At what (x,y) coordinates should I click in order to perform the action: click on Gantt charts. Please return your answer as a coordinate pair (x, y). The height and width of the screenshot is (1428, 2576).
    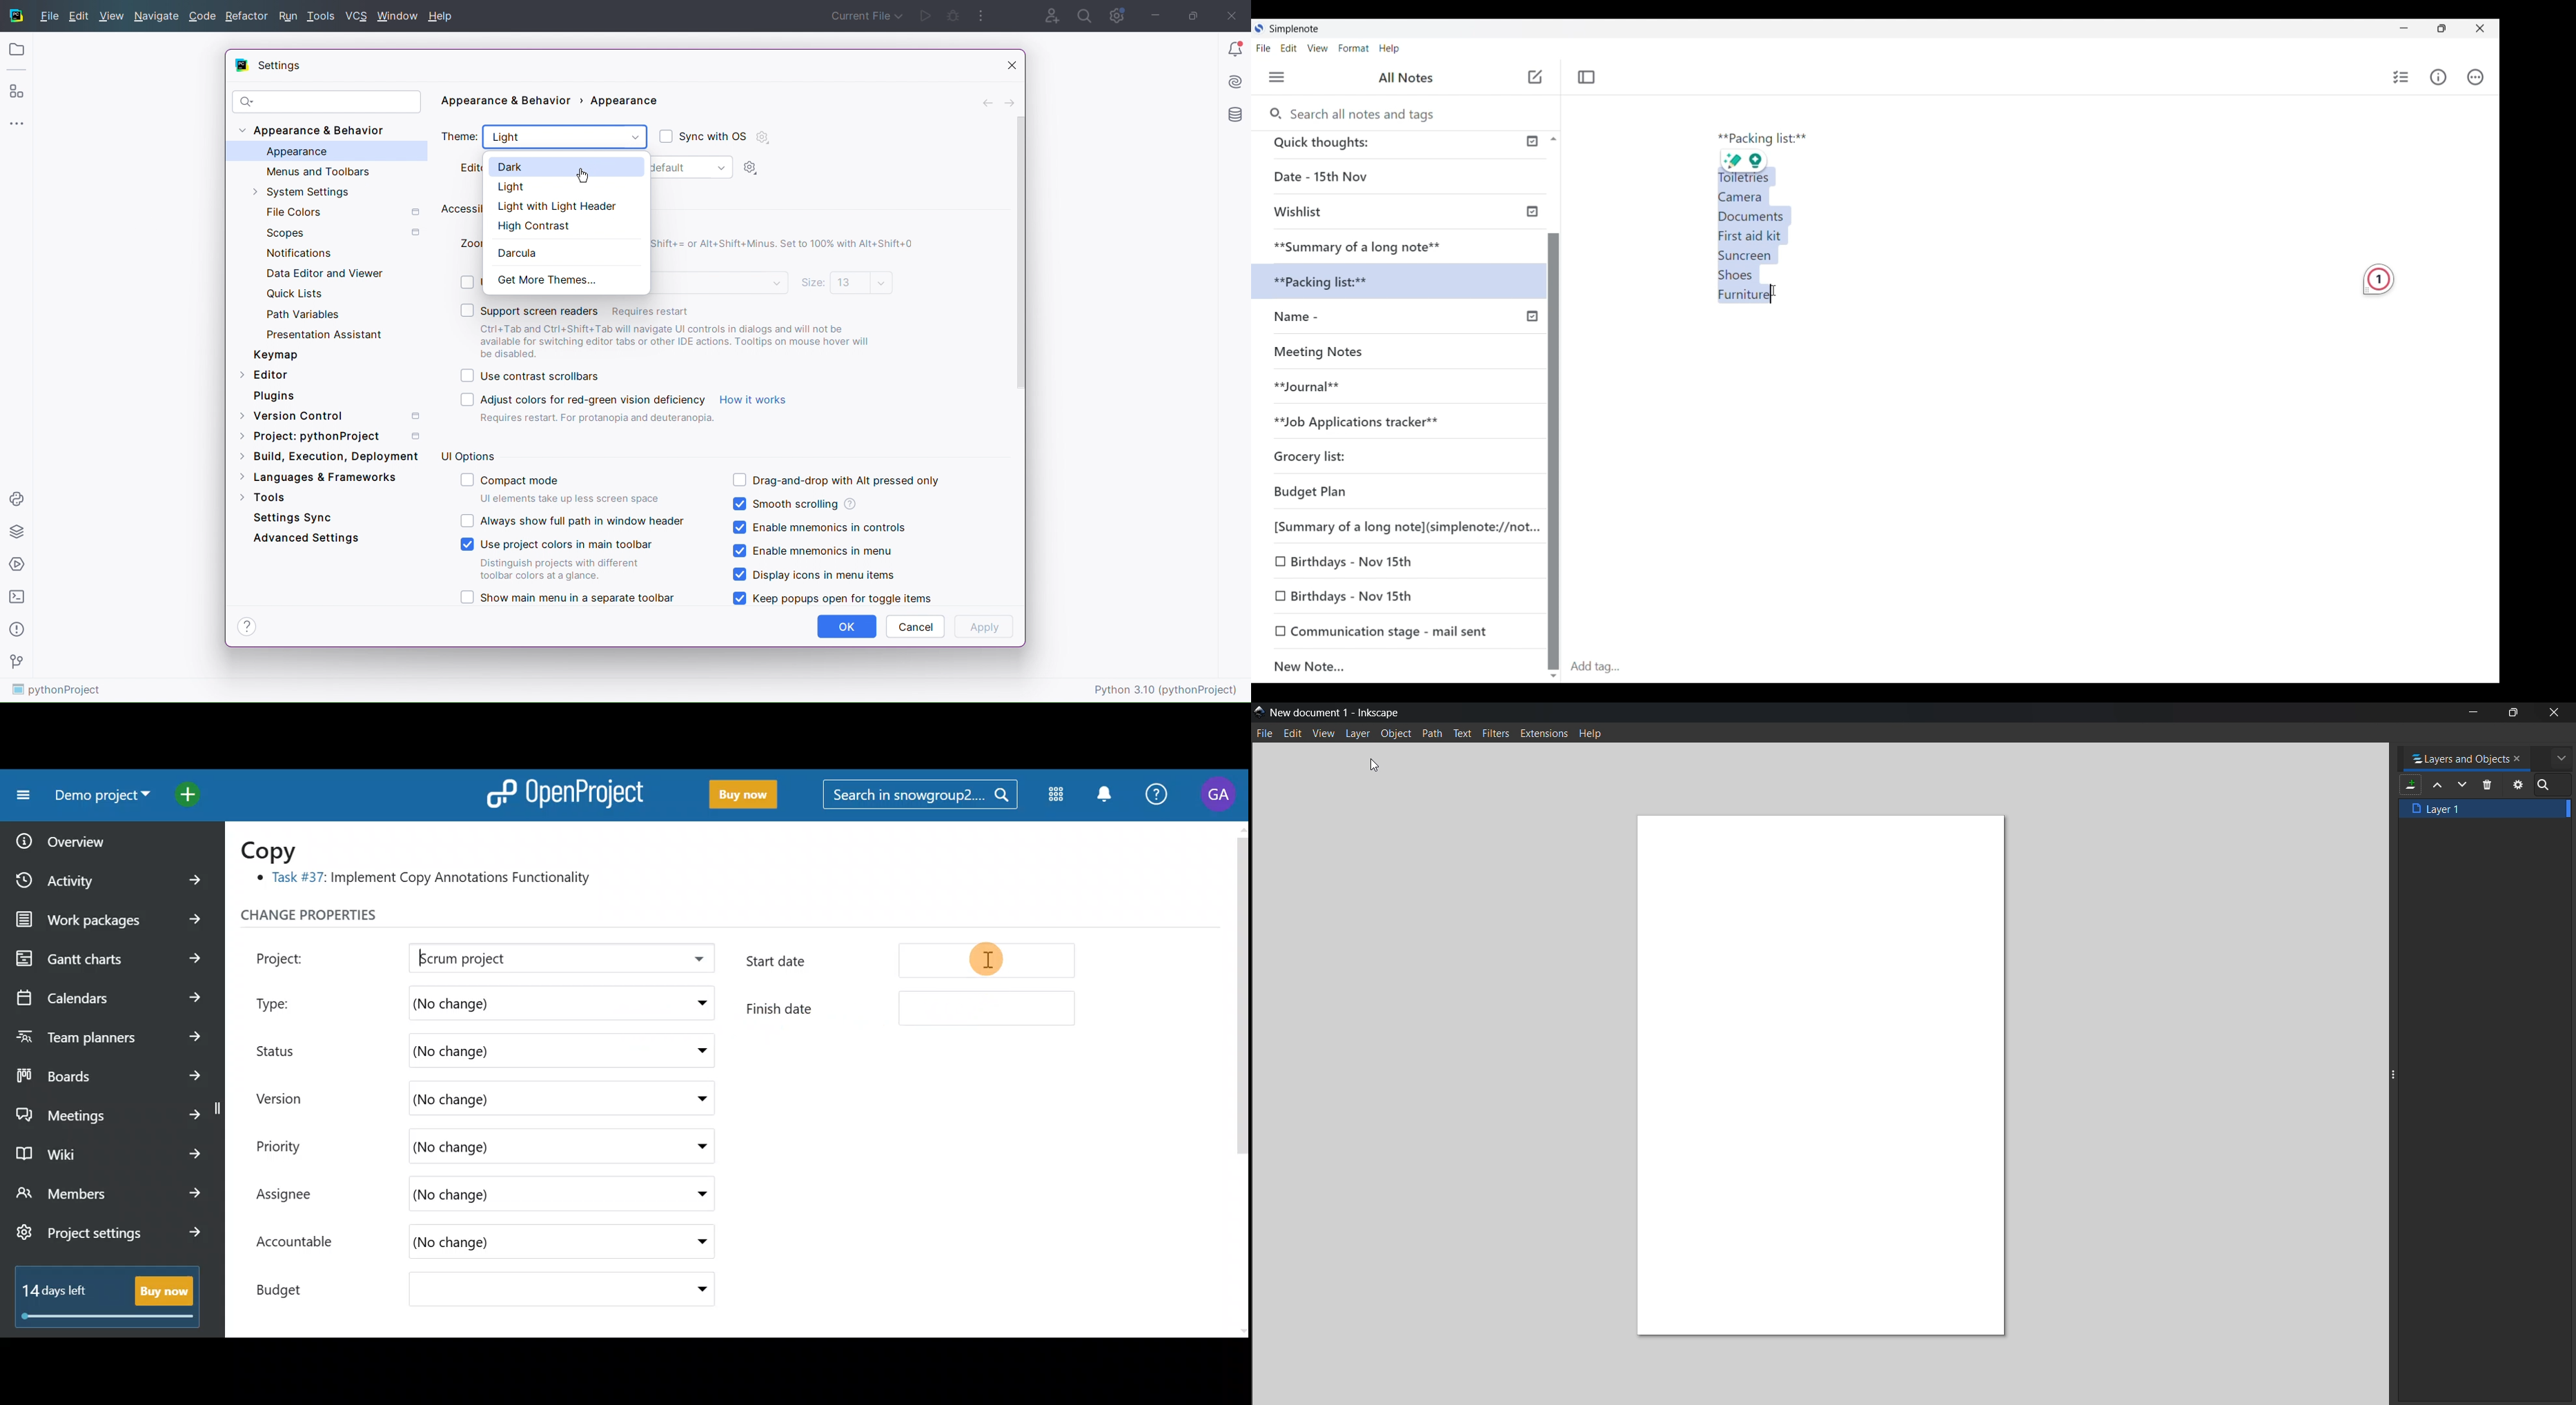
    Looking at the image, I should click on (106, 959).